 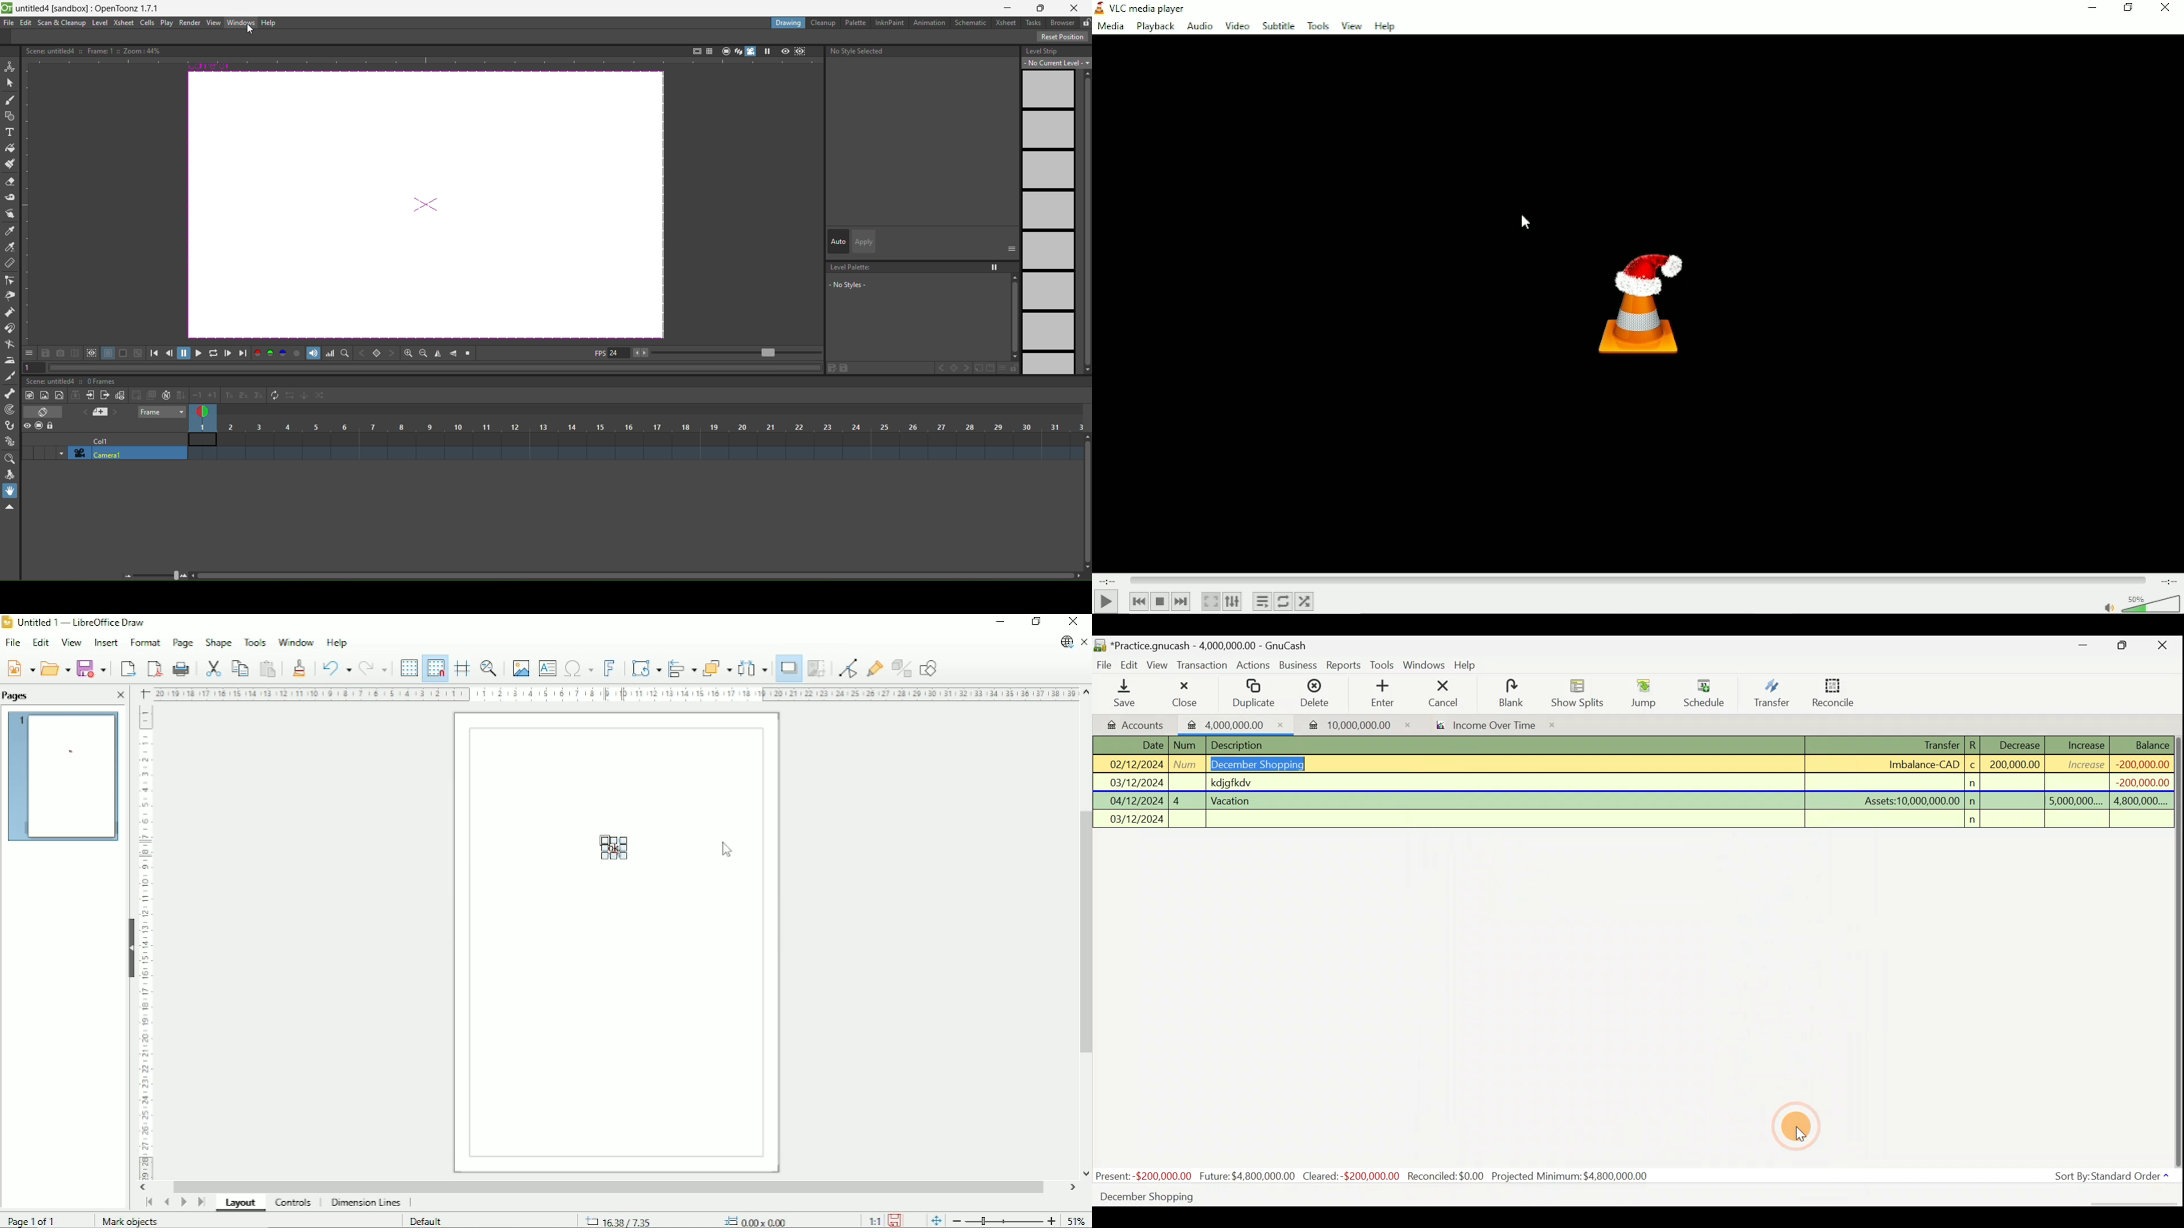 What do you see at coordinates (1704, 694) in the screenshot?
I see `Schedule` at bounding box center [1704, 694].